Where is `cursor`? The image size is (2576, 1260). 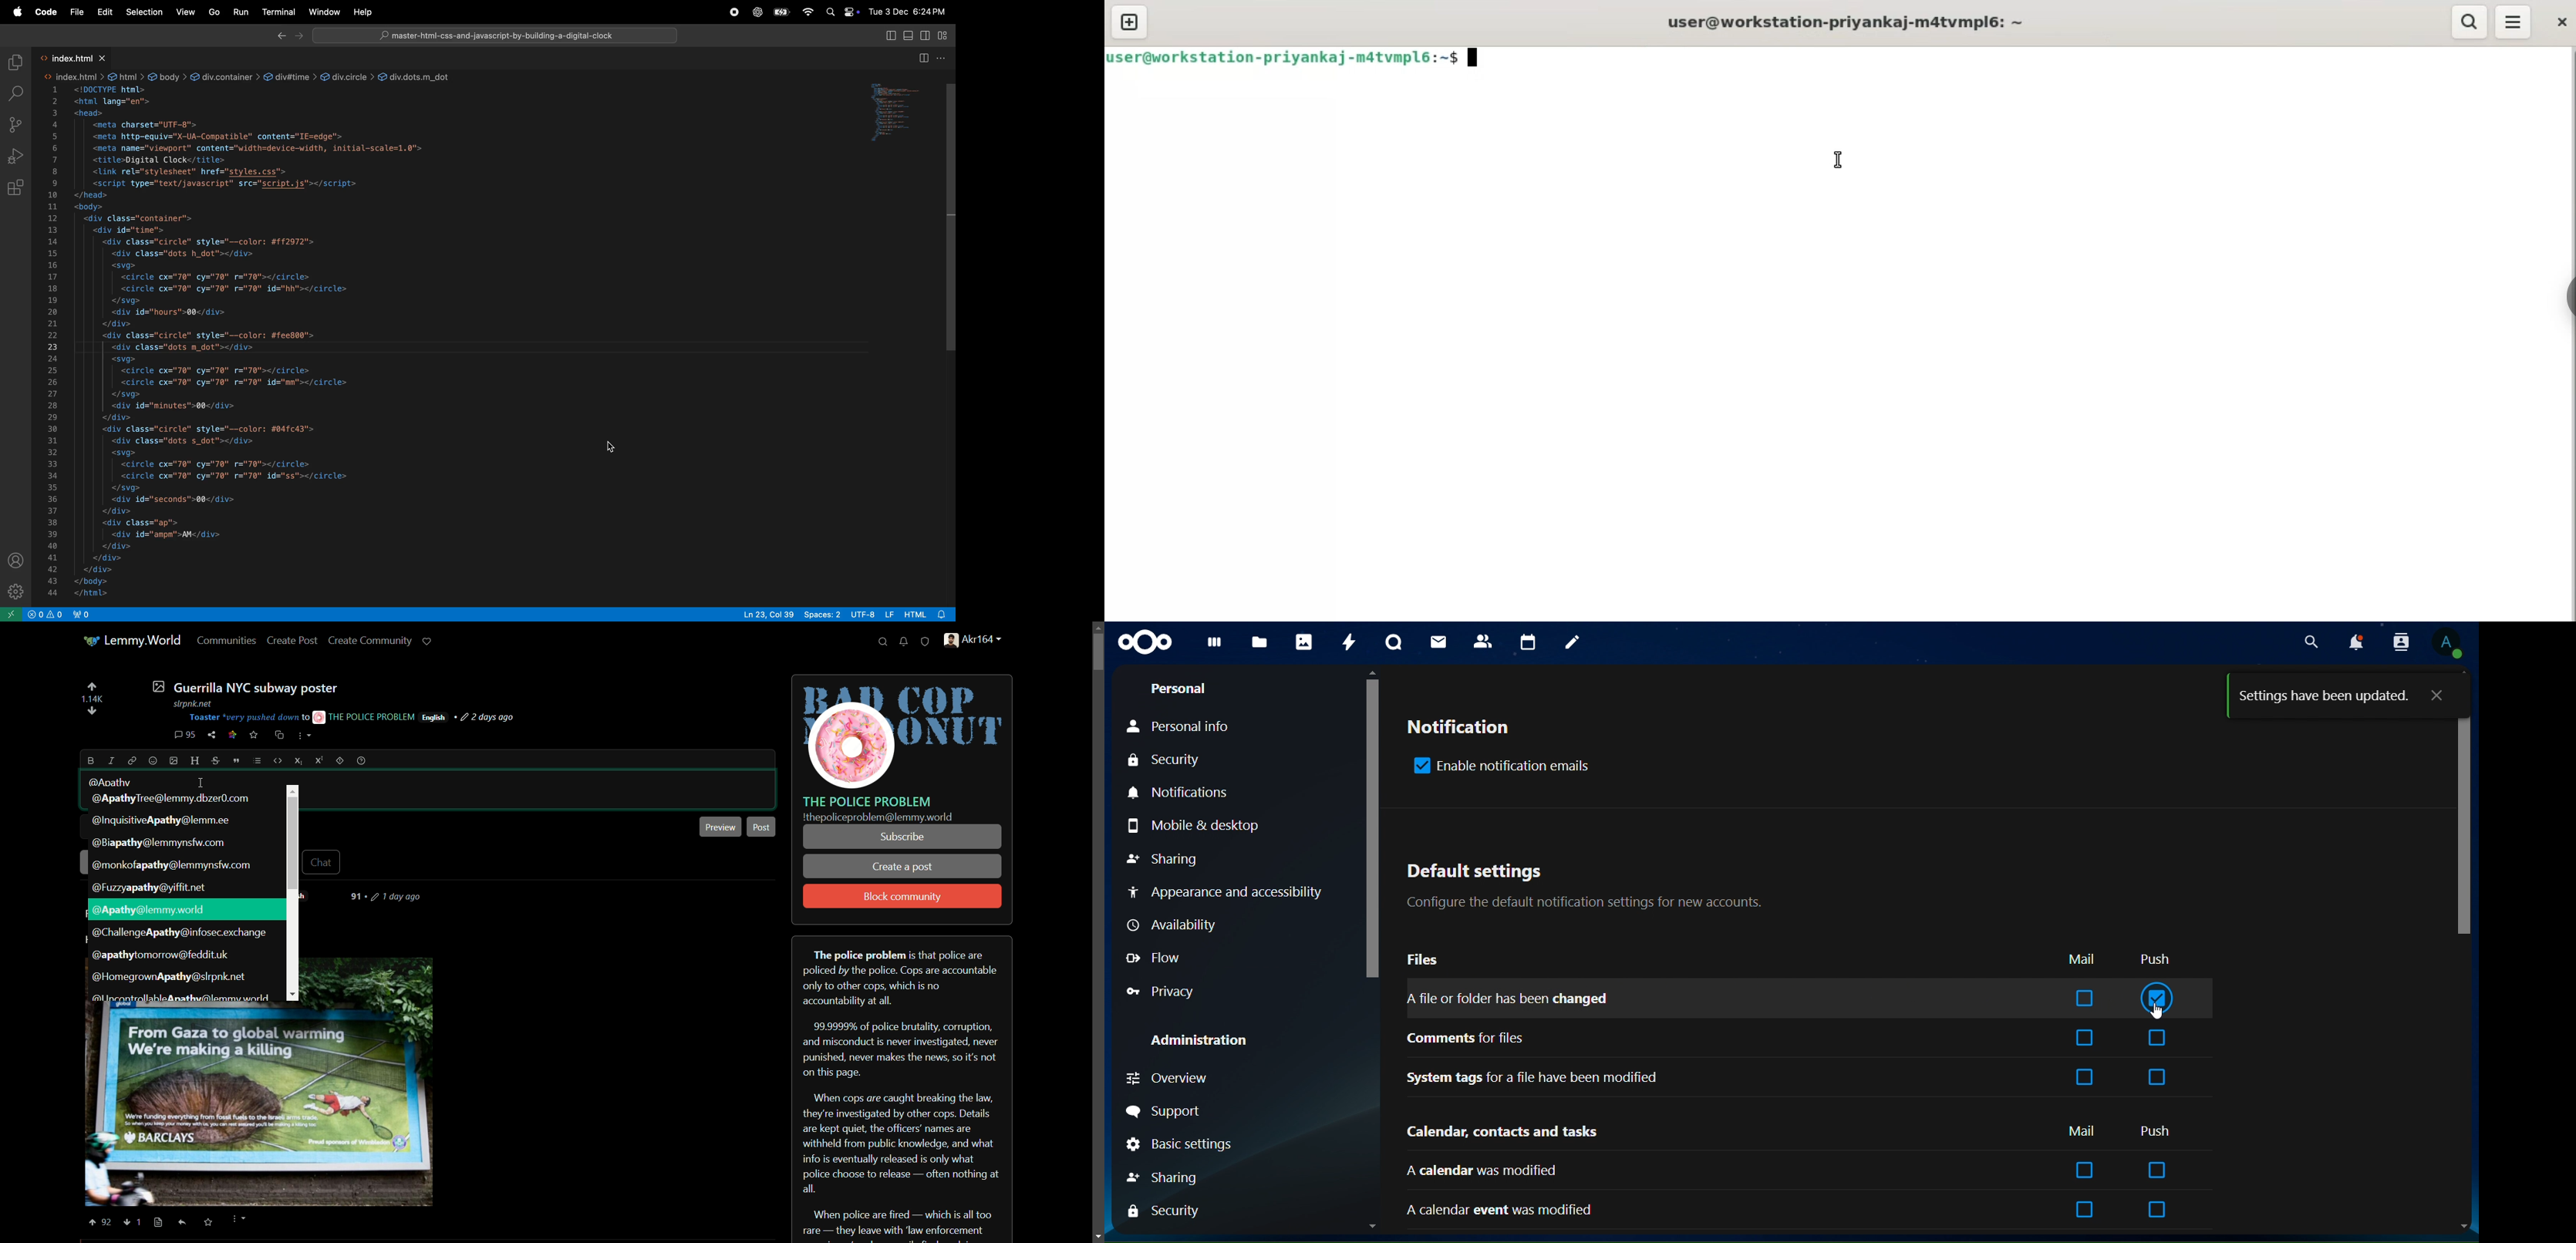 cursor is located at coordinates (2159, 1012).